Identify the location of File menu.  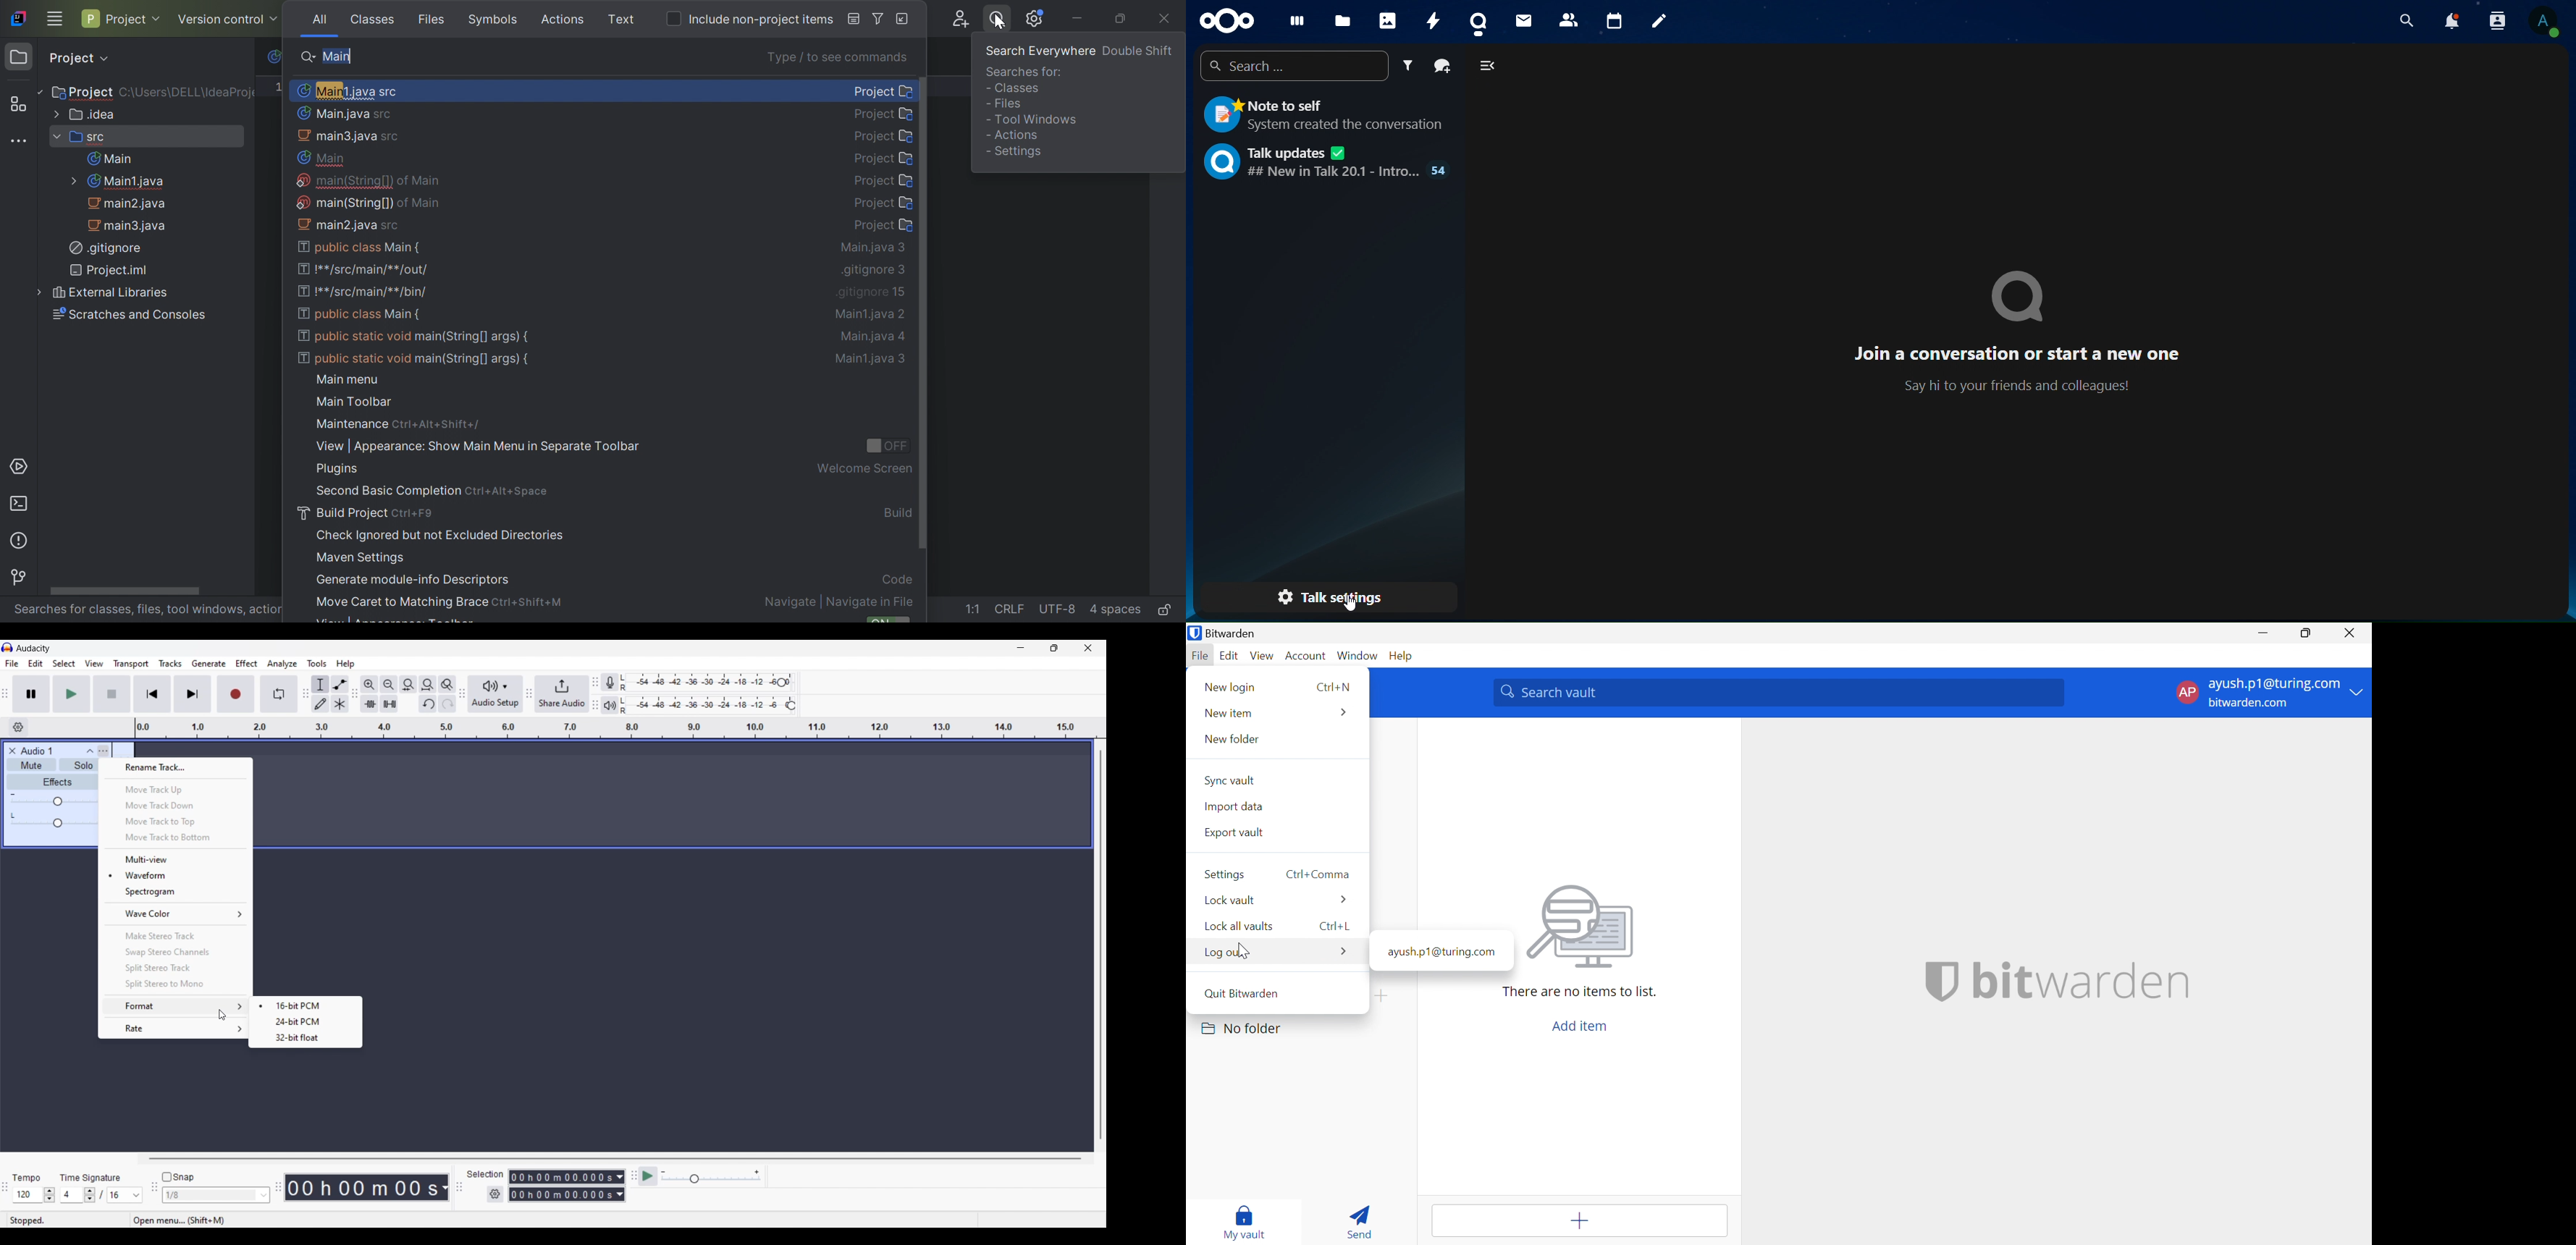
(12, 663).